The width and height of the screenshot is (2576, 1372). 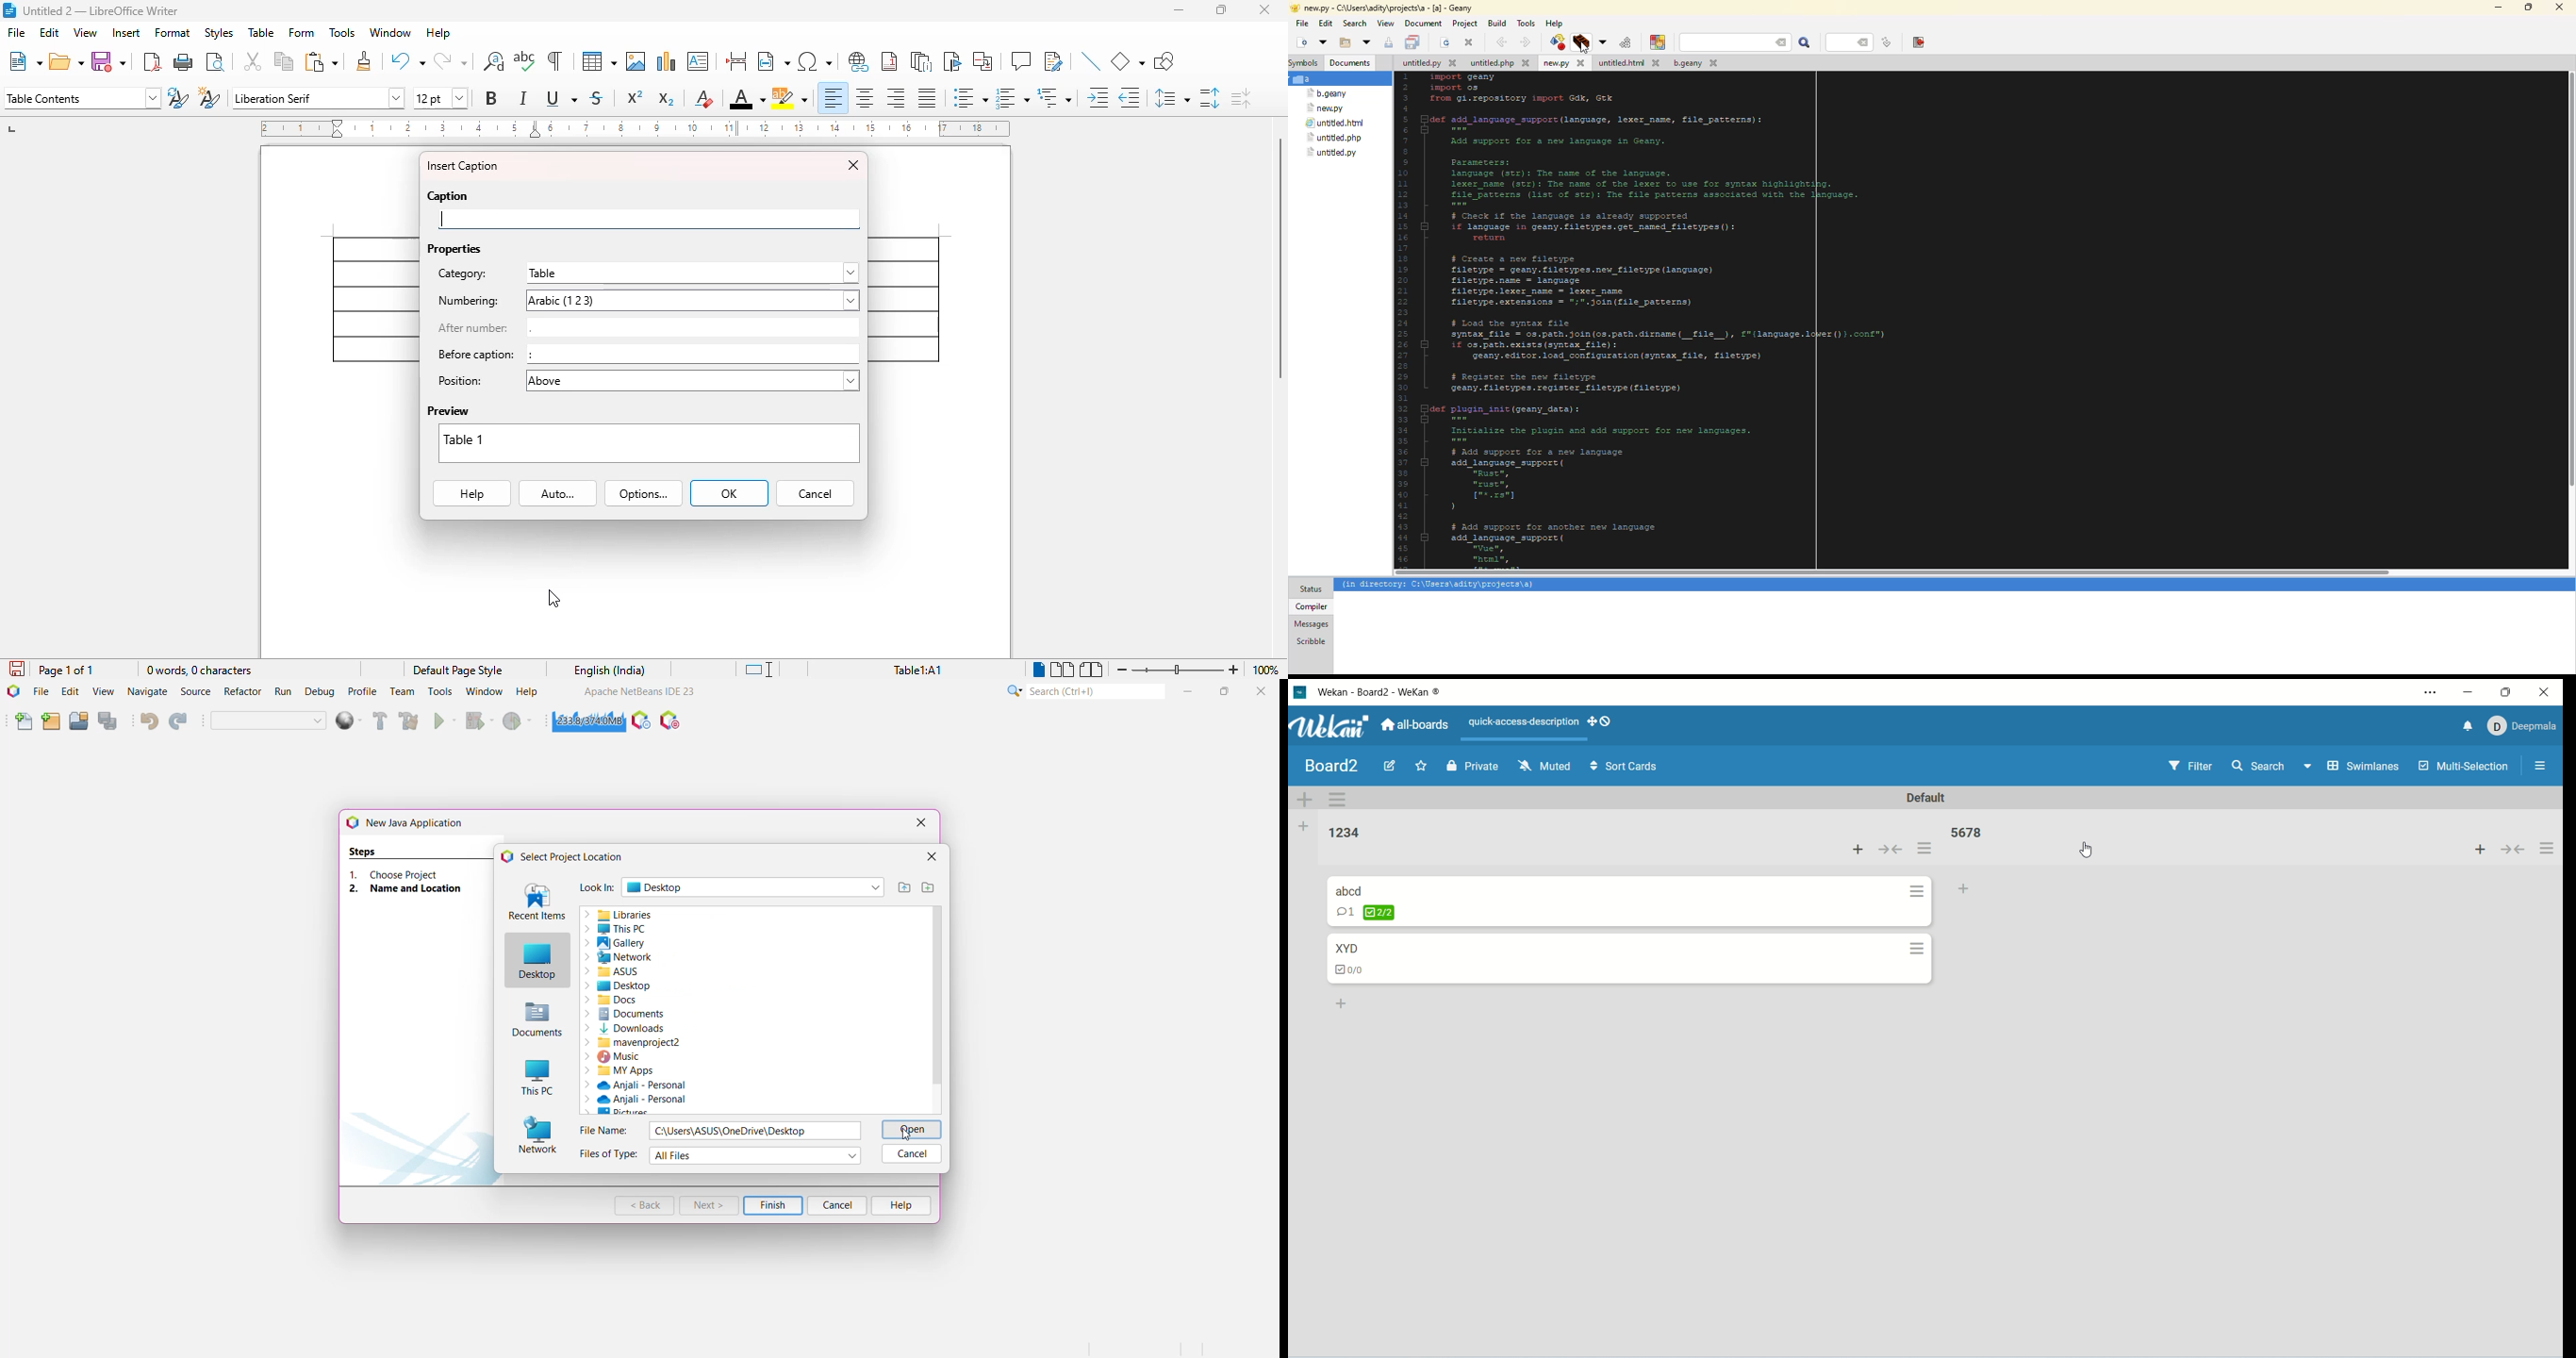 What do you see at coordinates (834, 98) in the screenshot?
I see `align left` at bounding box center [834, 98].